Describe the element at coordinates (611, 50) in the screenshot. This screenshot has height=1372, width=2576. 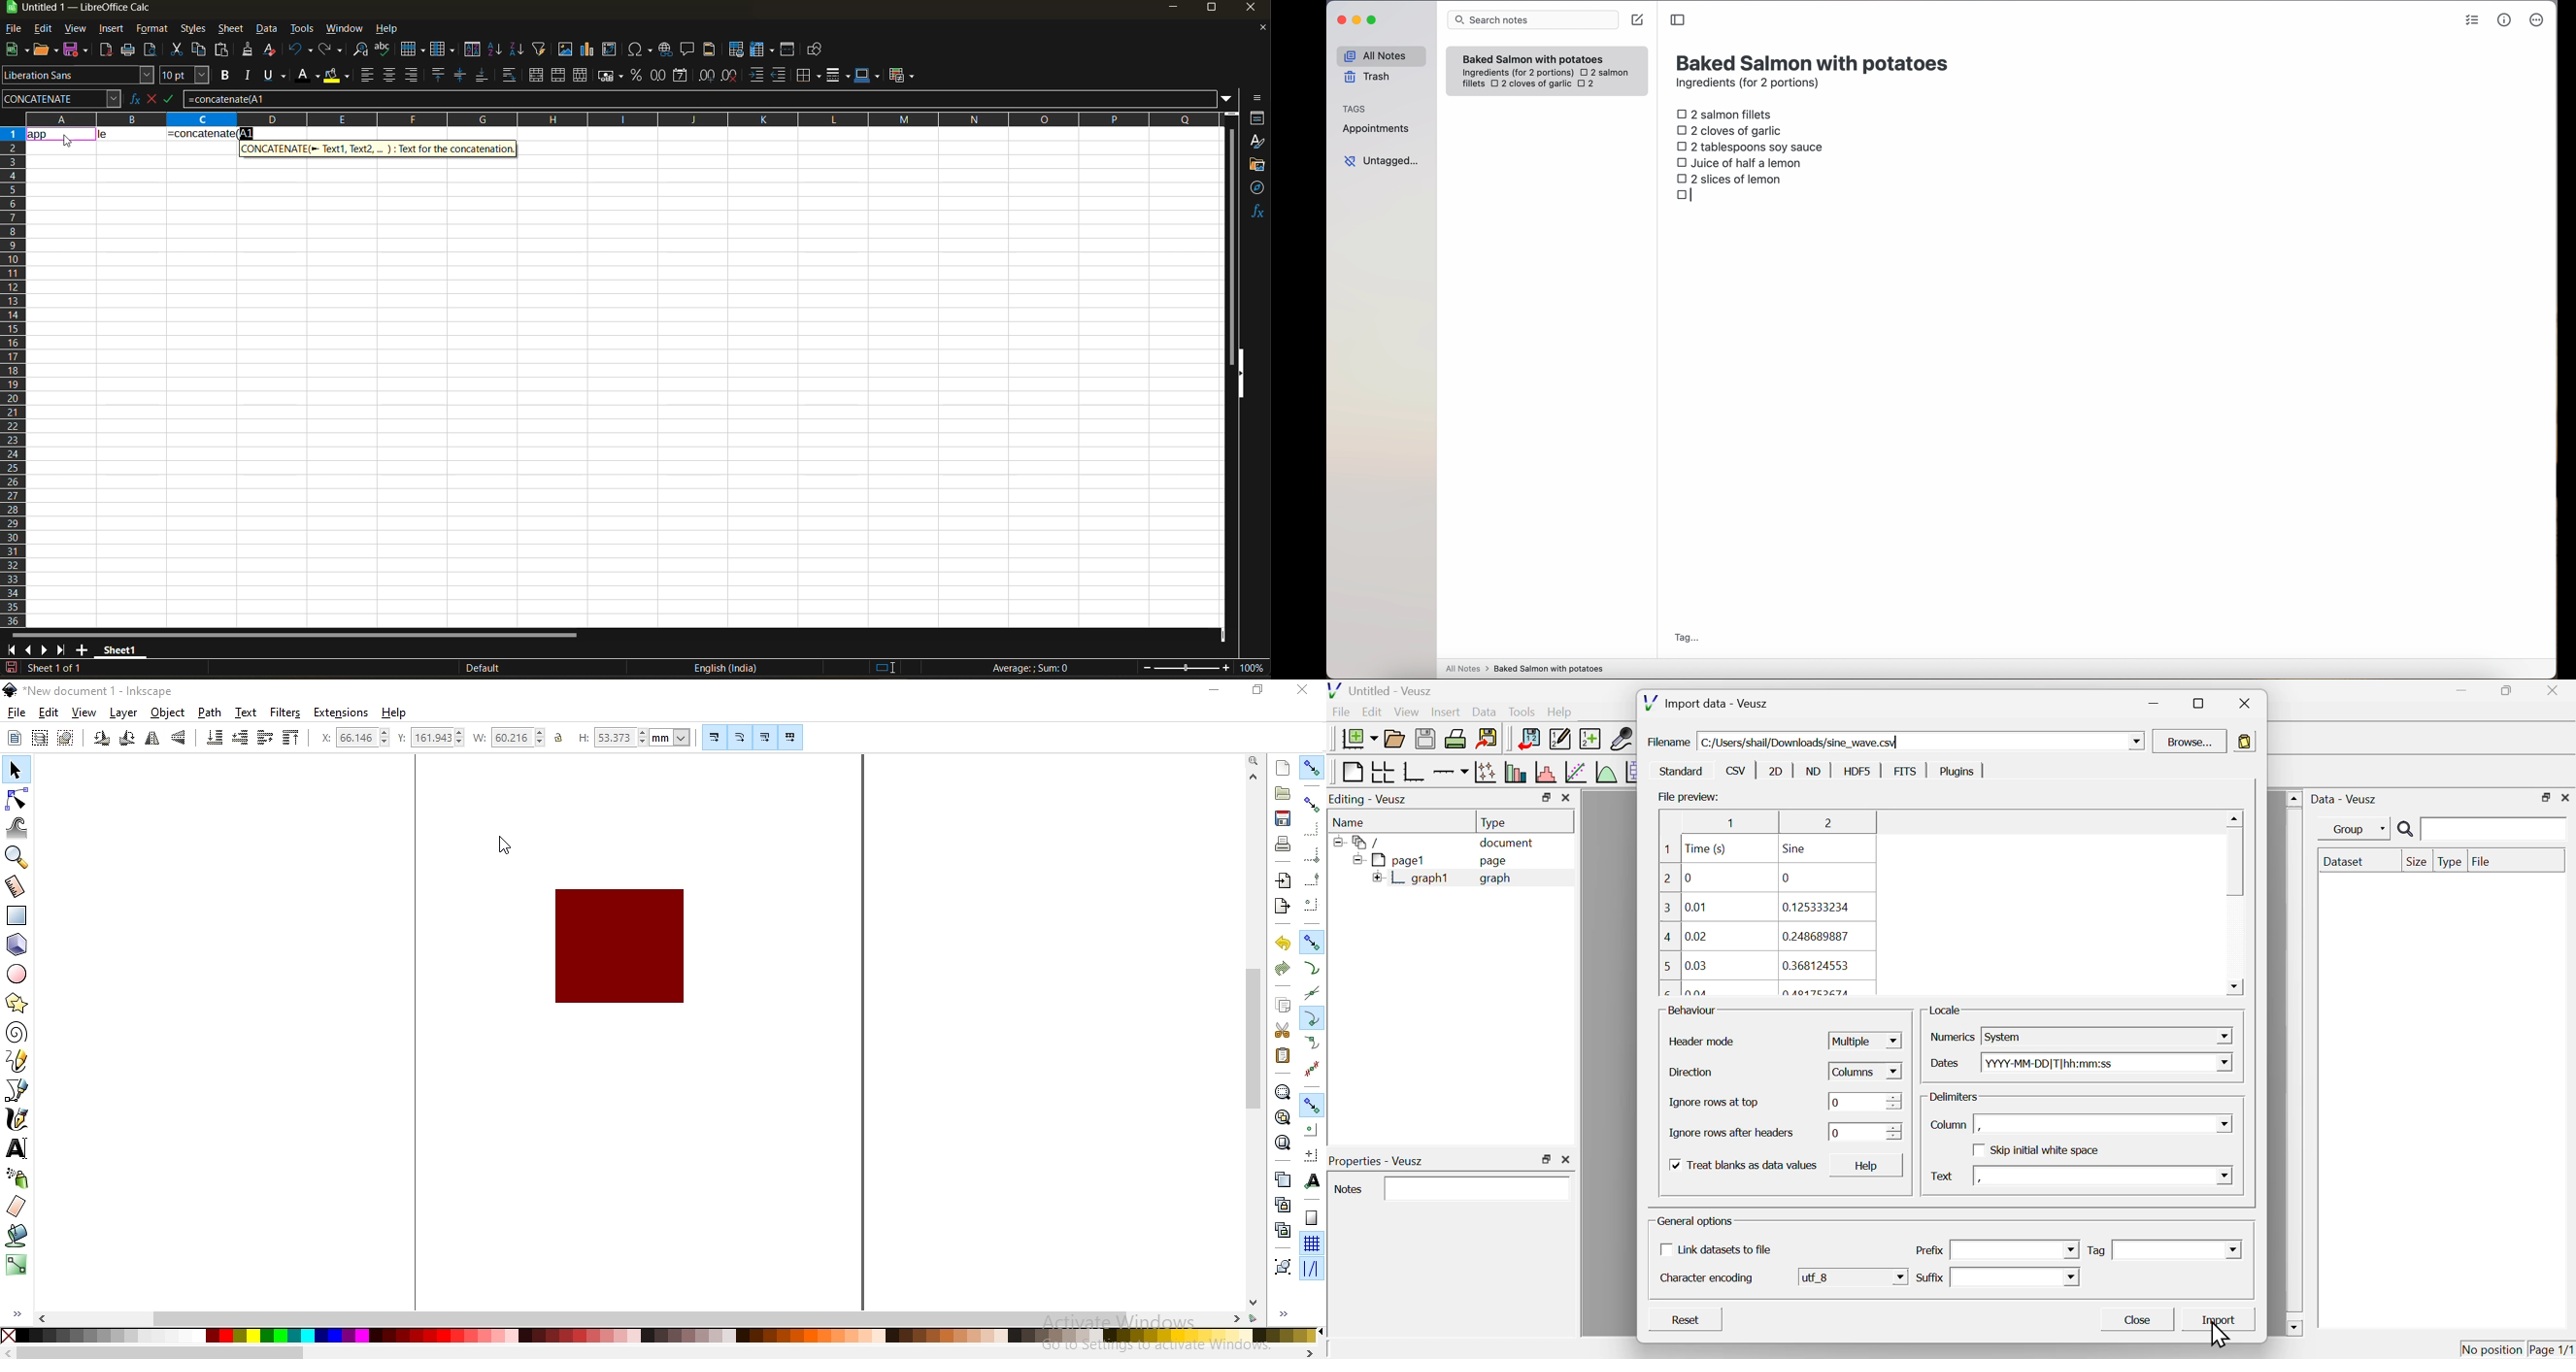
I see `insert or edit pivot table` at that location.